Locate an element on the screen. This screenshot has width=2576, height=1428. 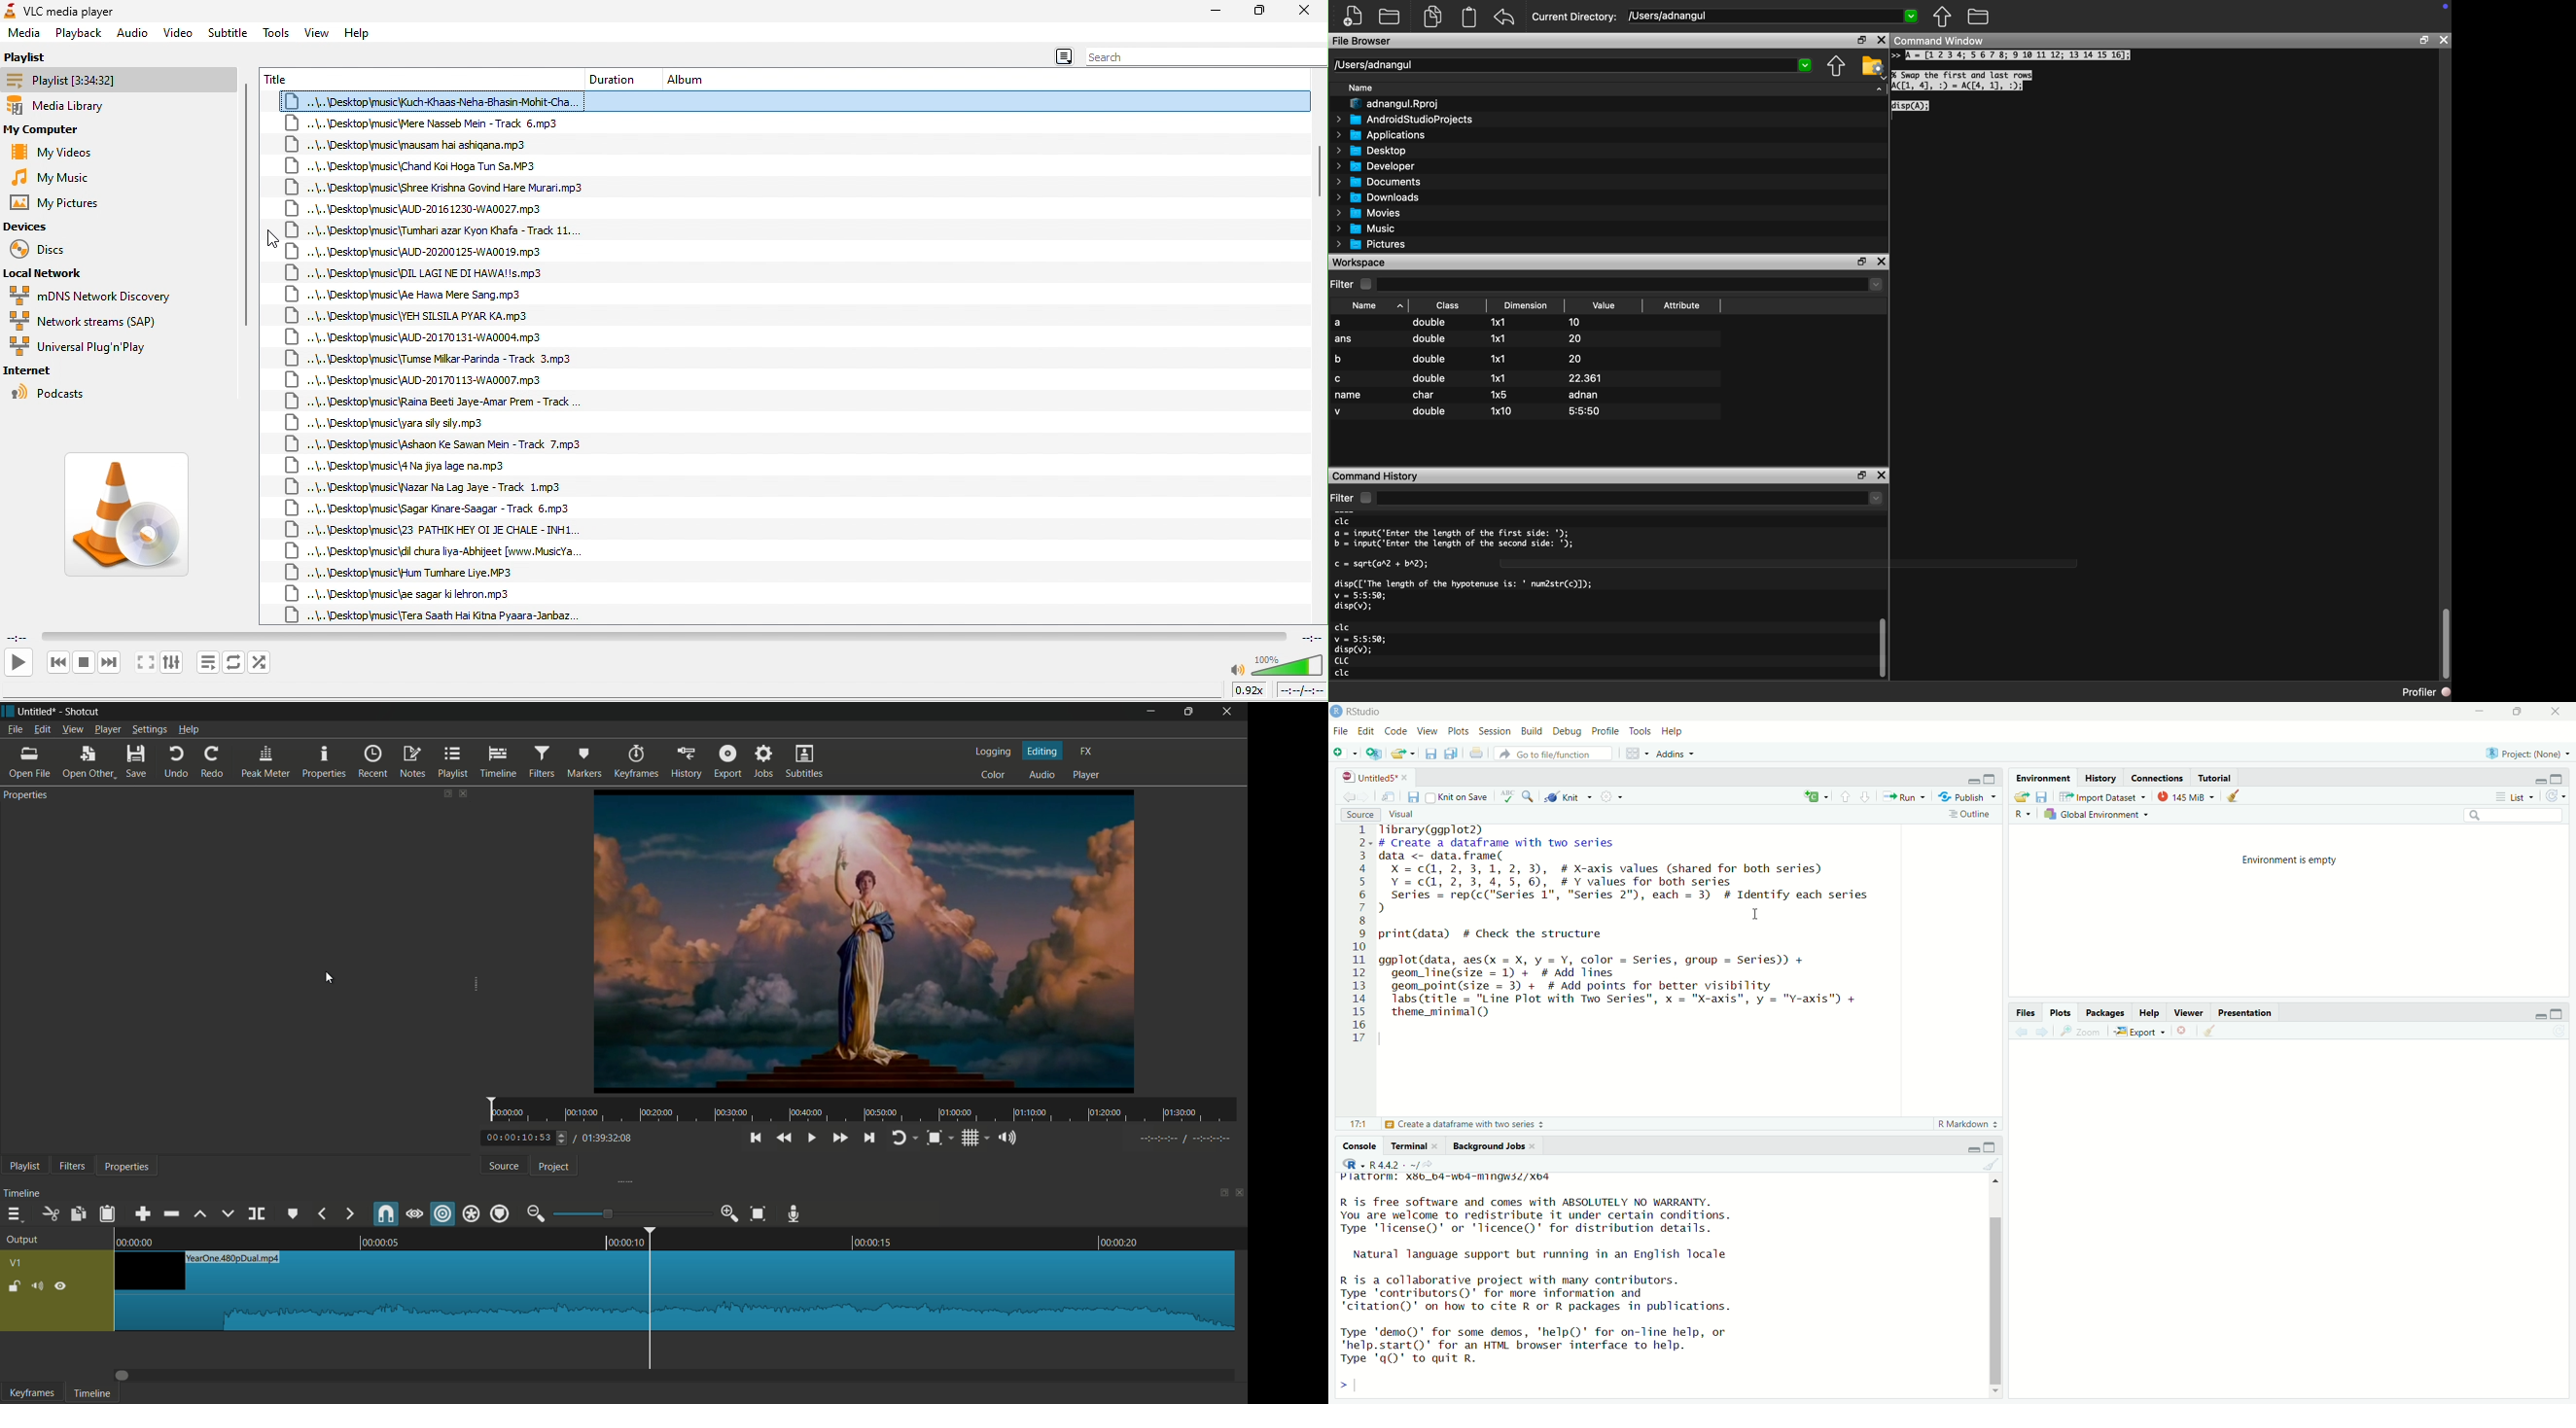
..\..\Desktop\music\Chand Koi Hoga Tun Sa.MP3 is located at coordinates (411, 165).